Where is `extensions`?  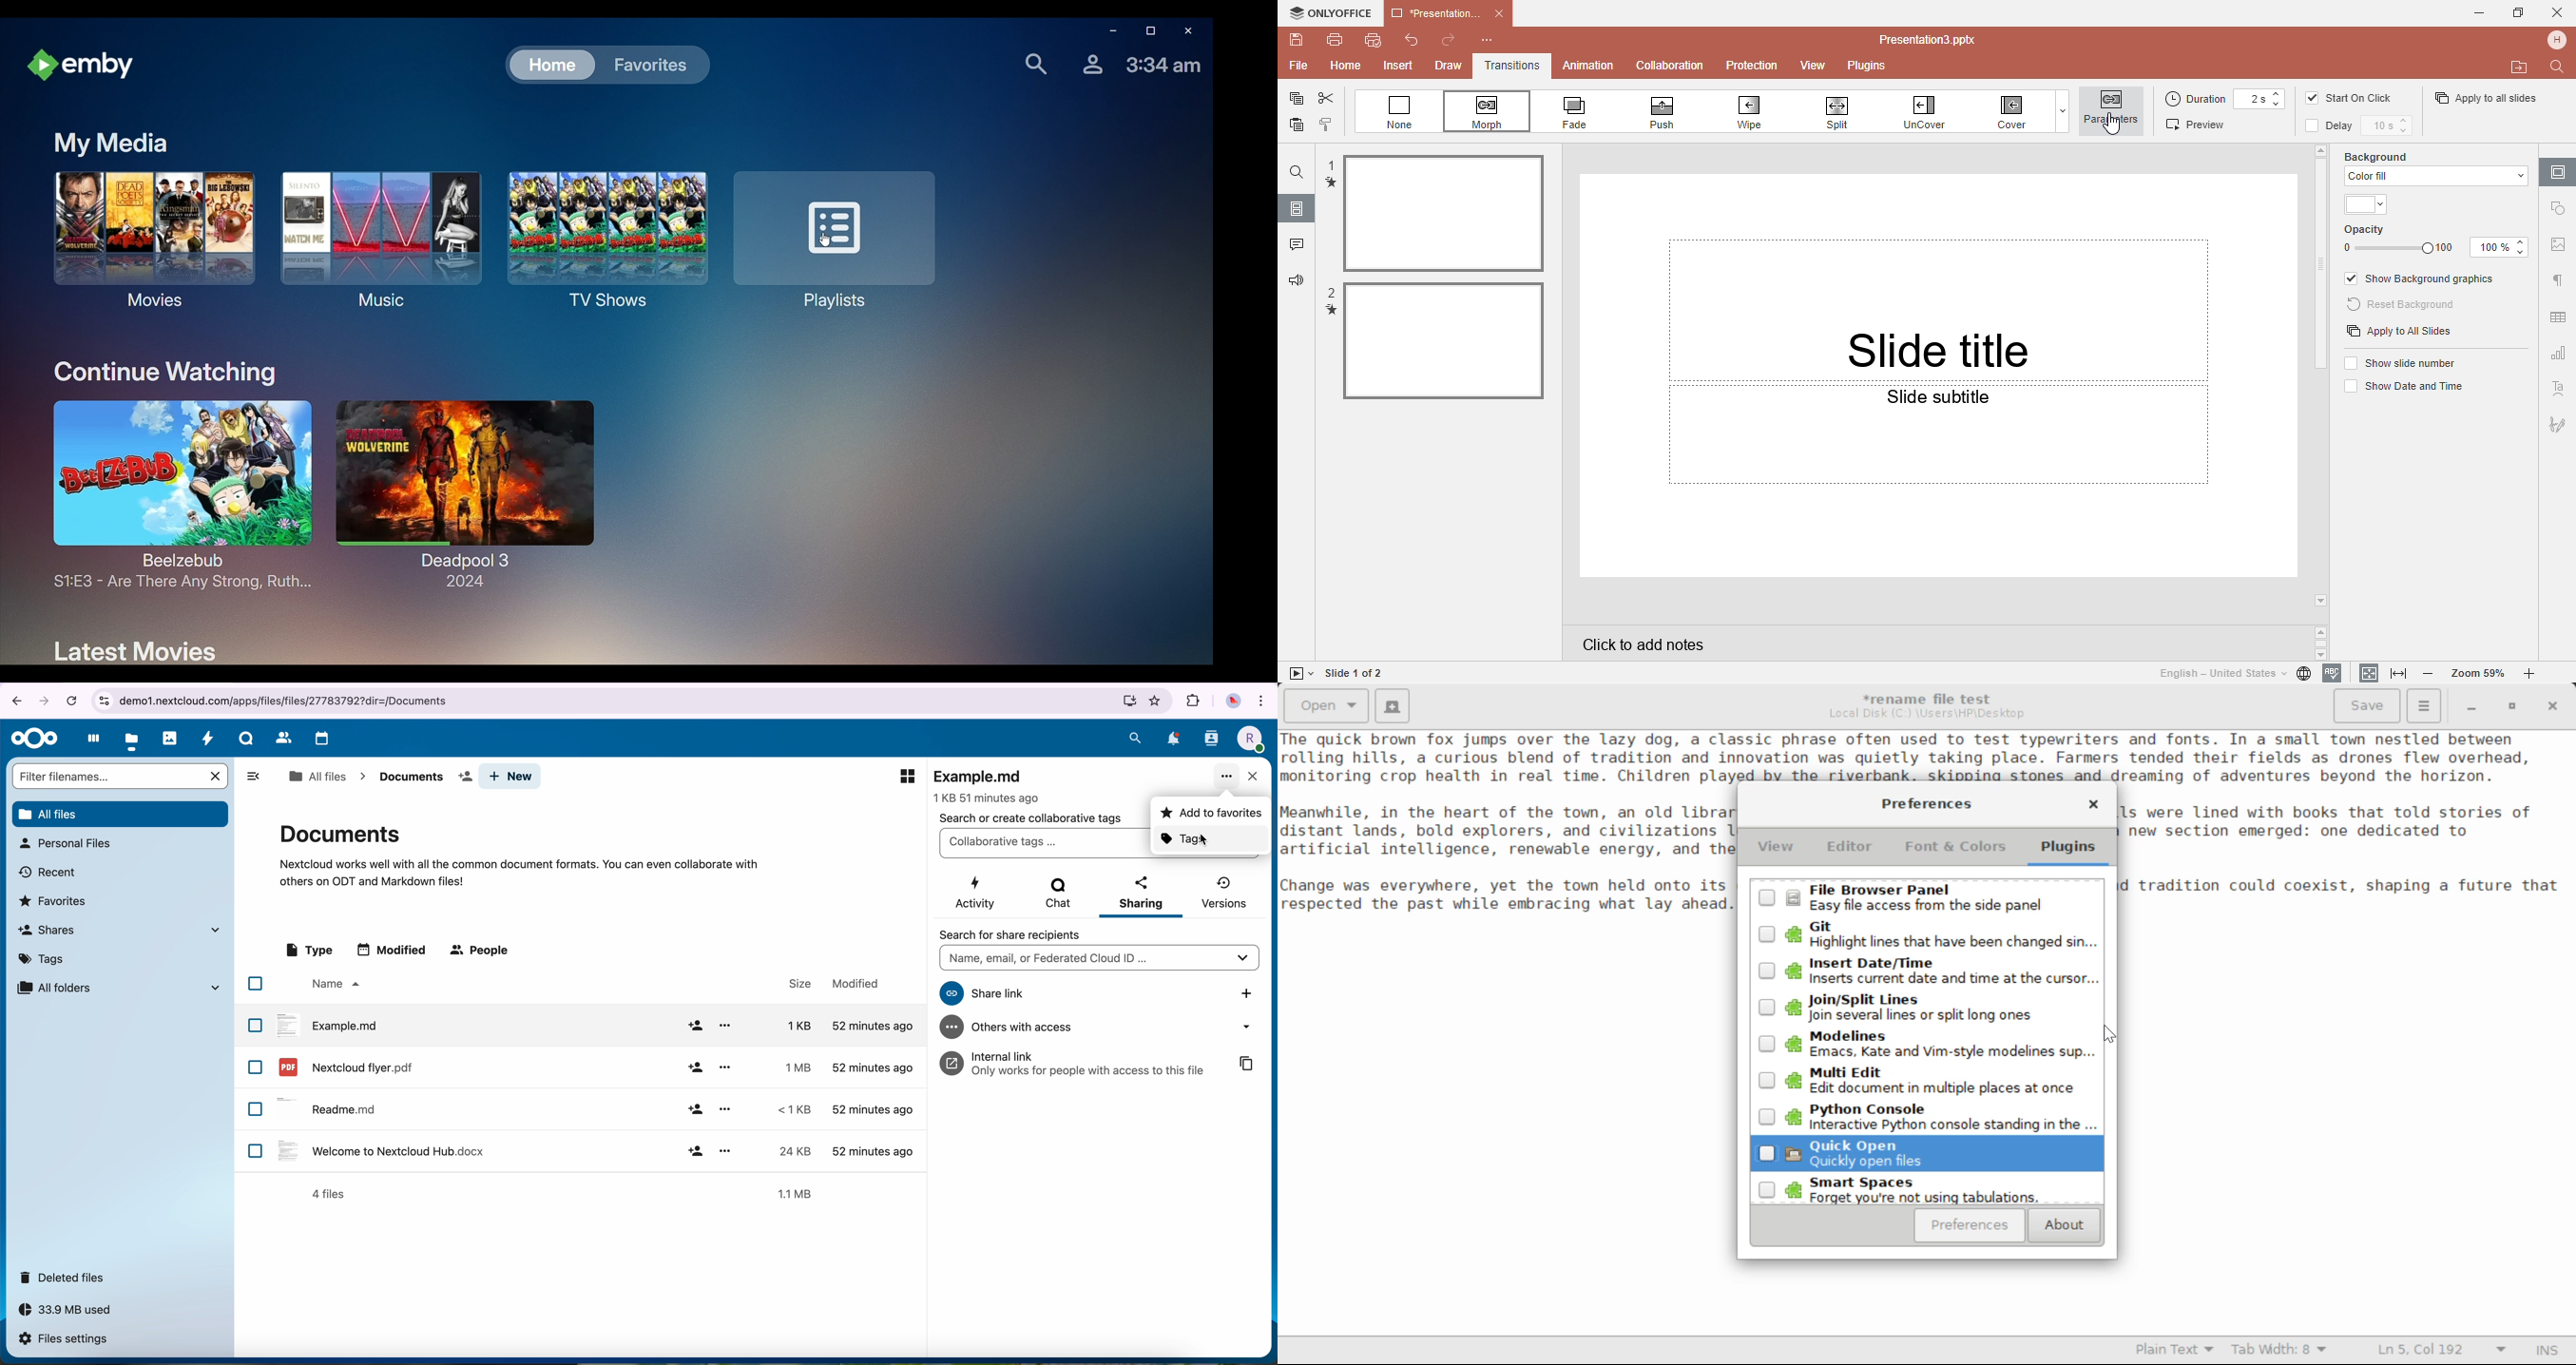
extensions is located at coordinates (1193, 702).